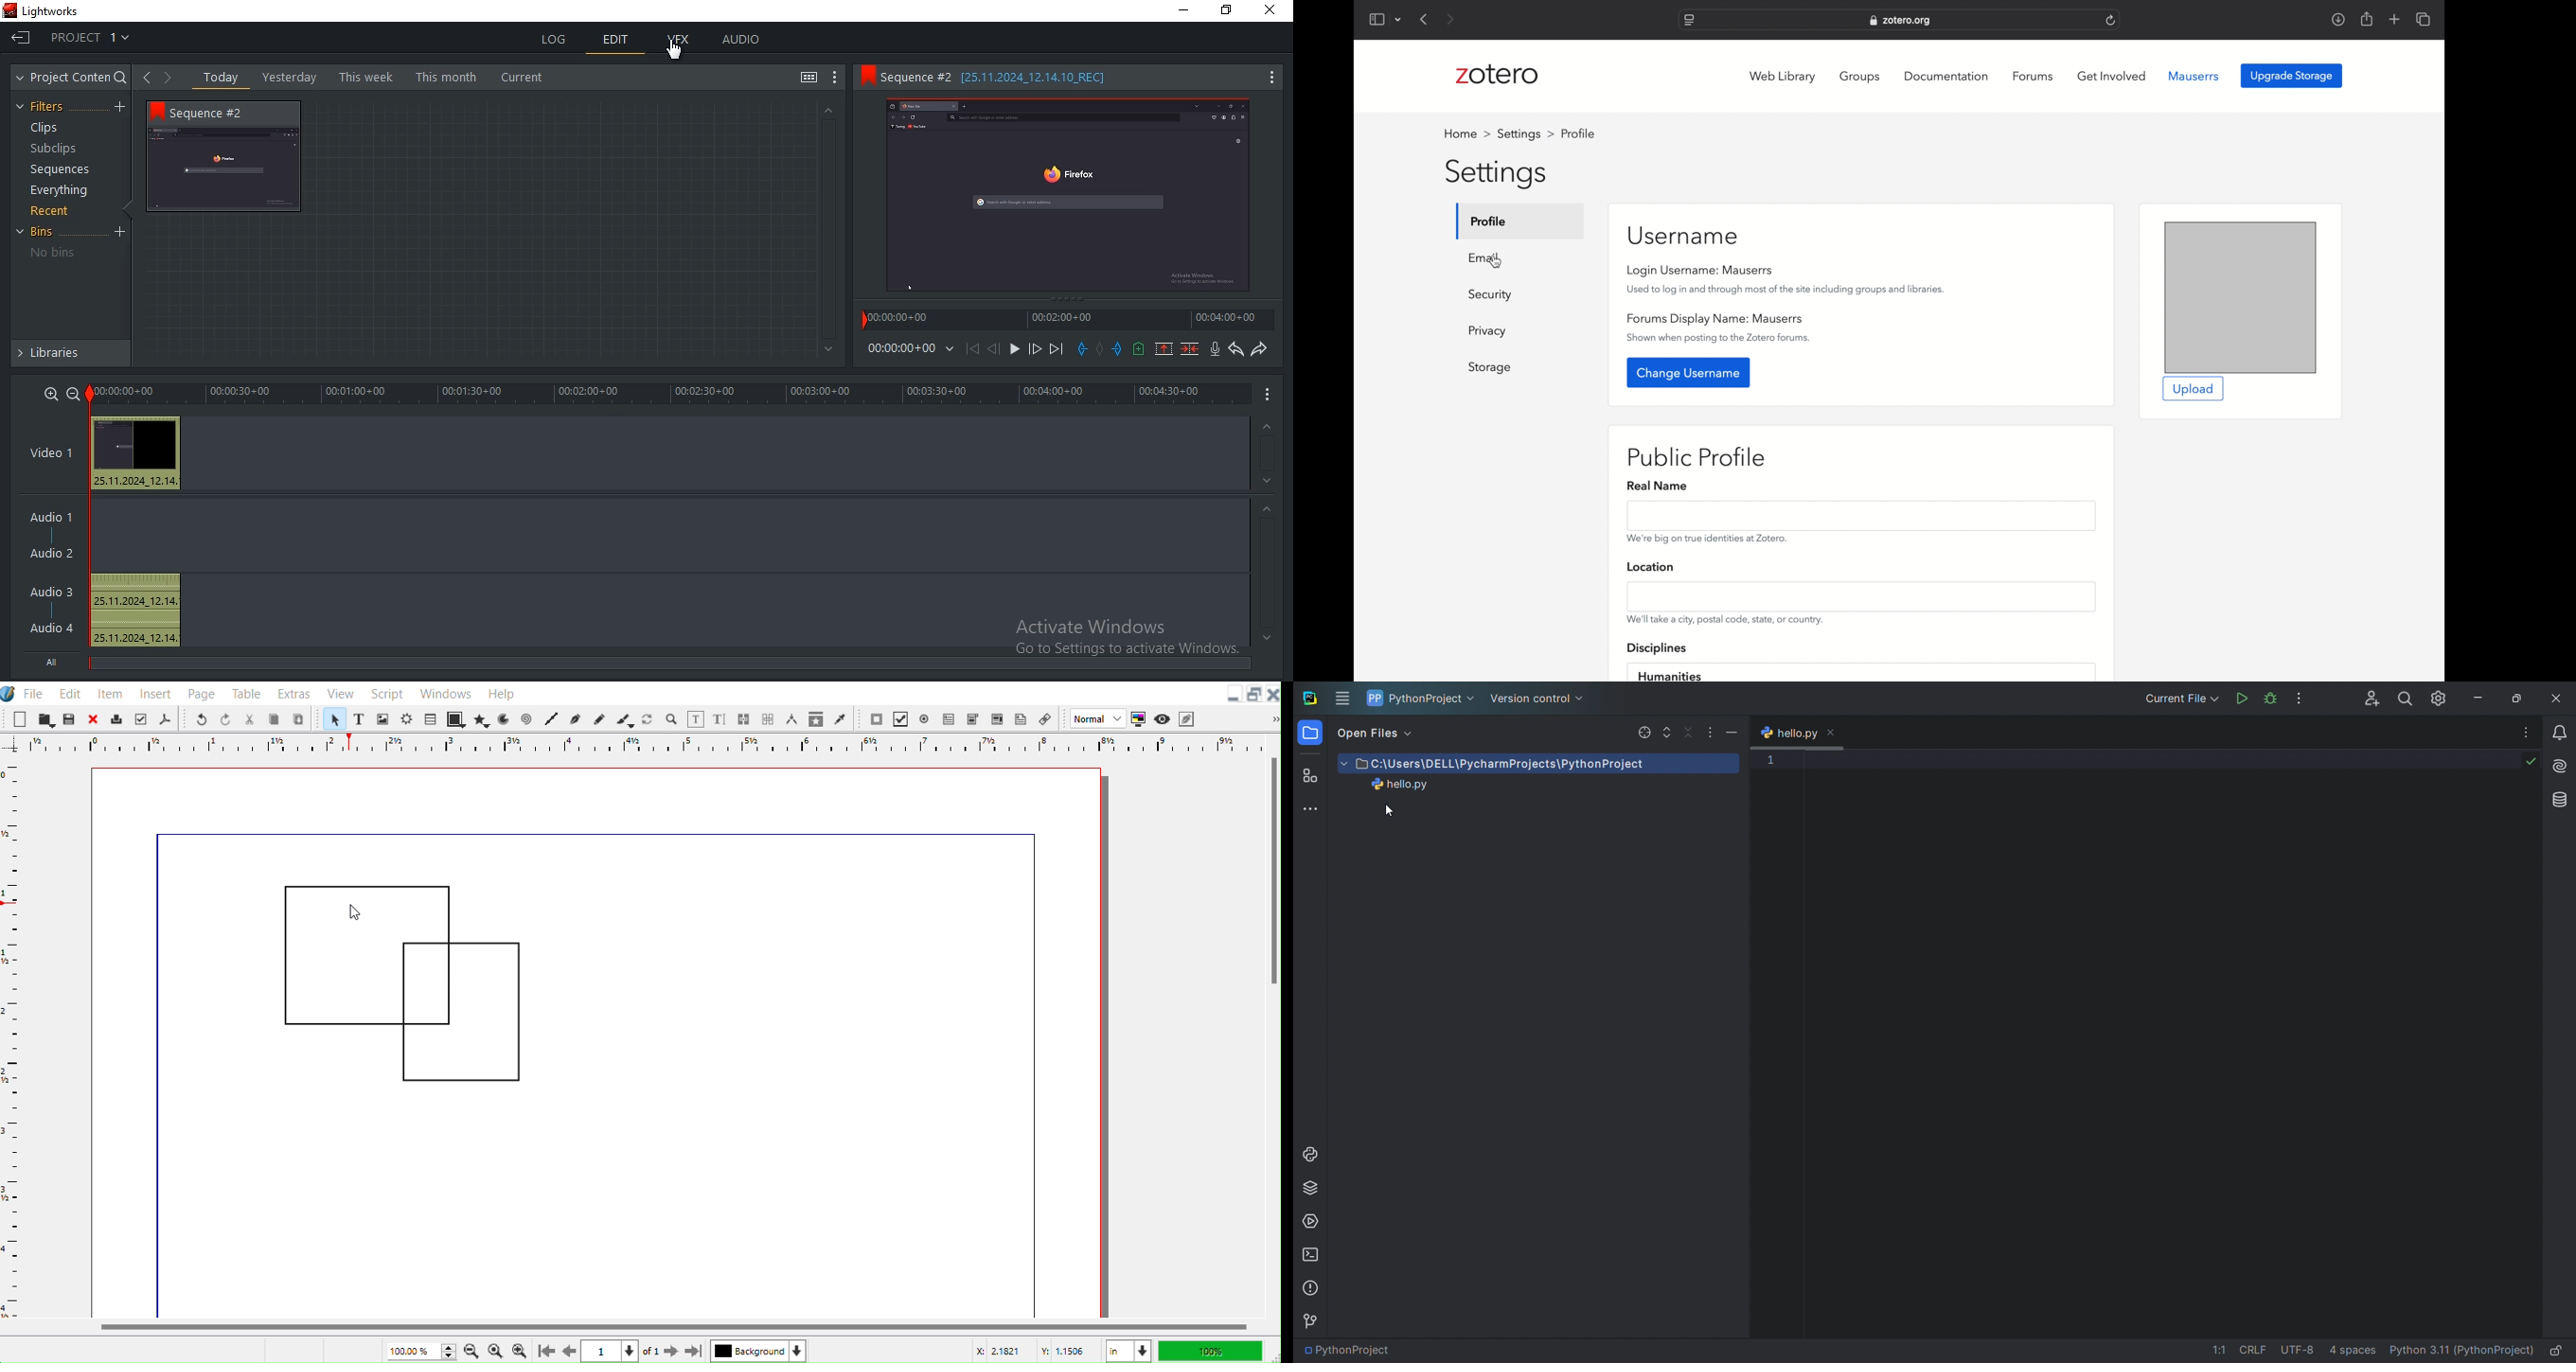 The width and height of the screenshot is (2576, 1372). What do you see at coordinates (2424, 20) in the screenshot?
I see `show tab overview` at bounding box center [2424, 20].